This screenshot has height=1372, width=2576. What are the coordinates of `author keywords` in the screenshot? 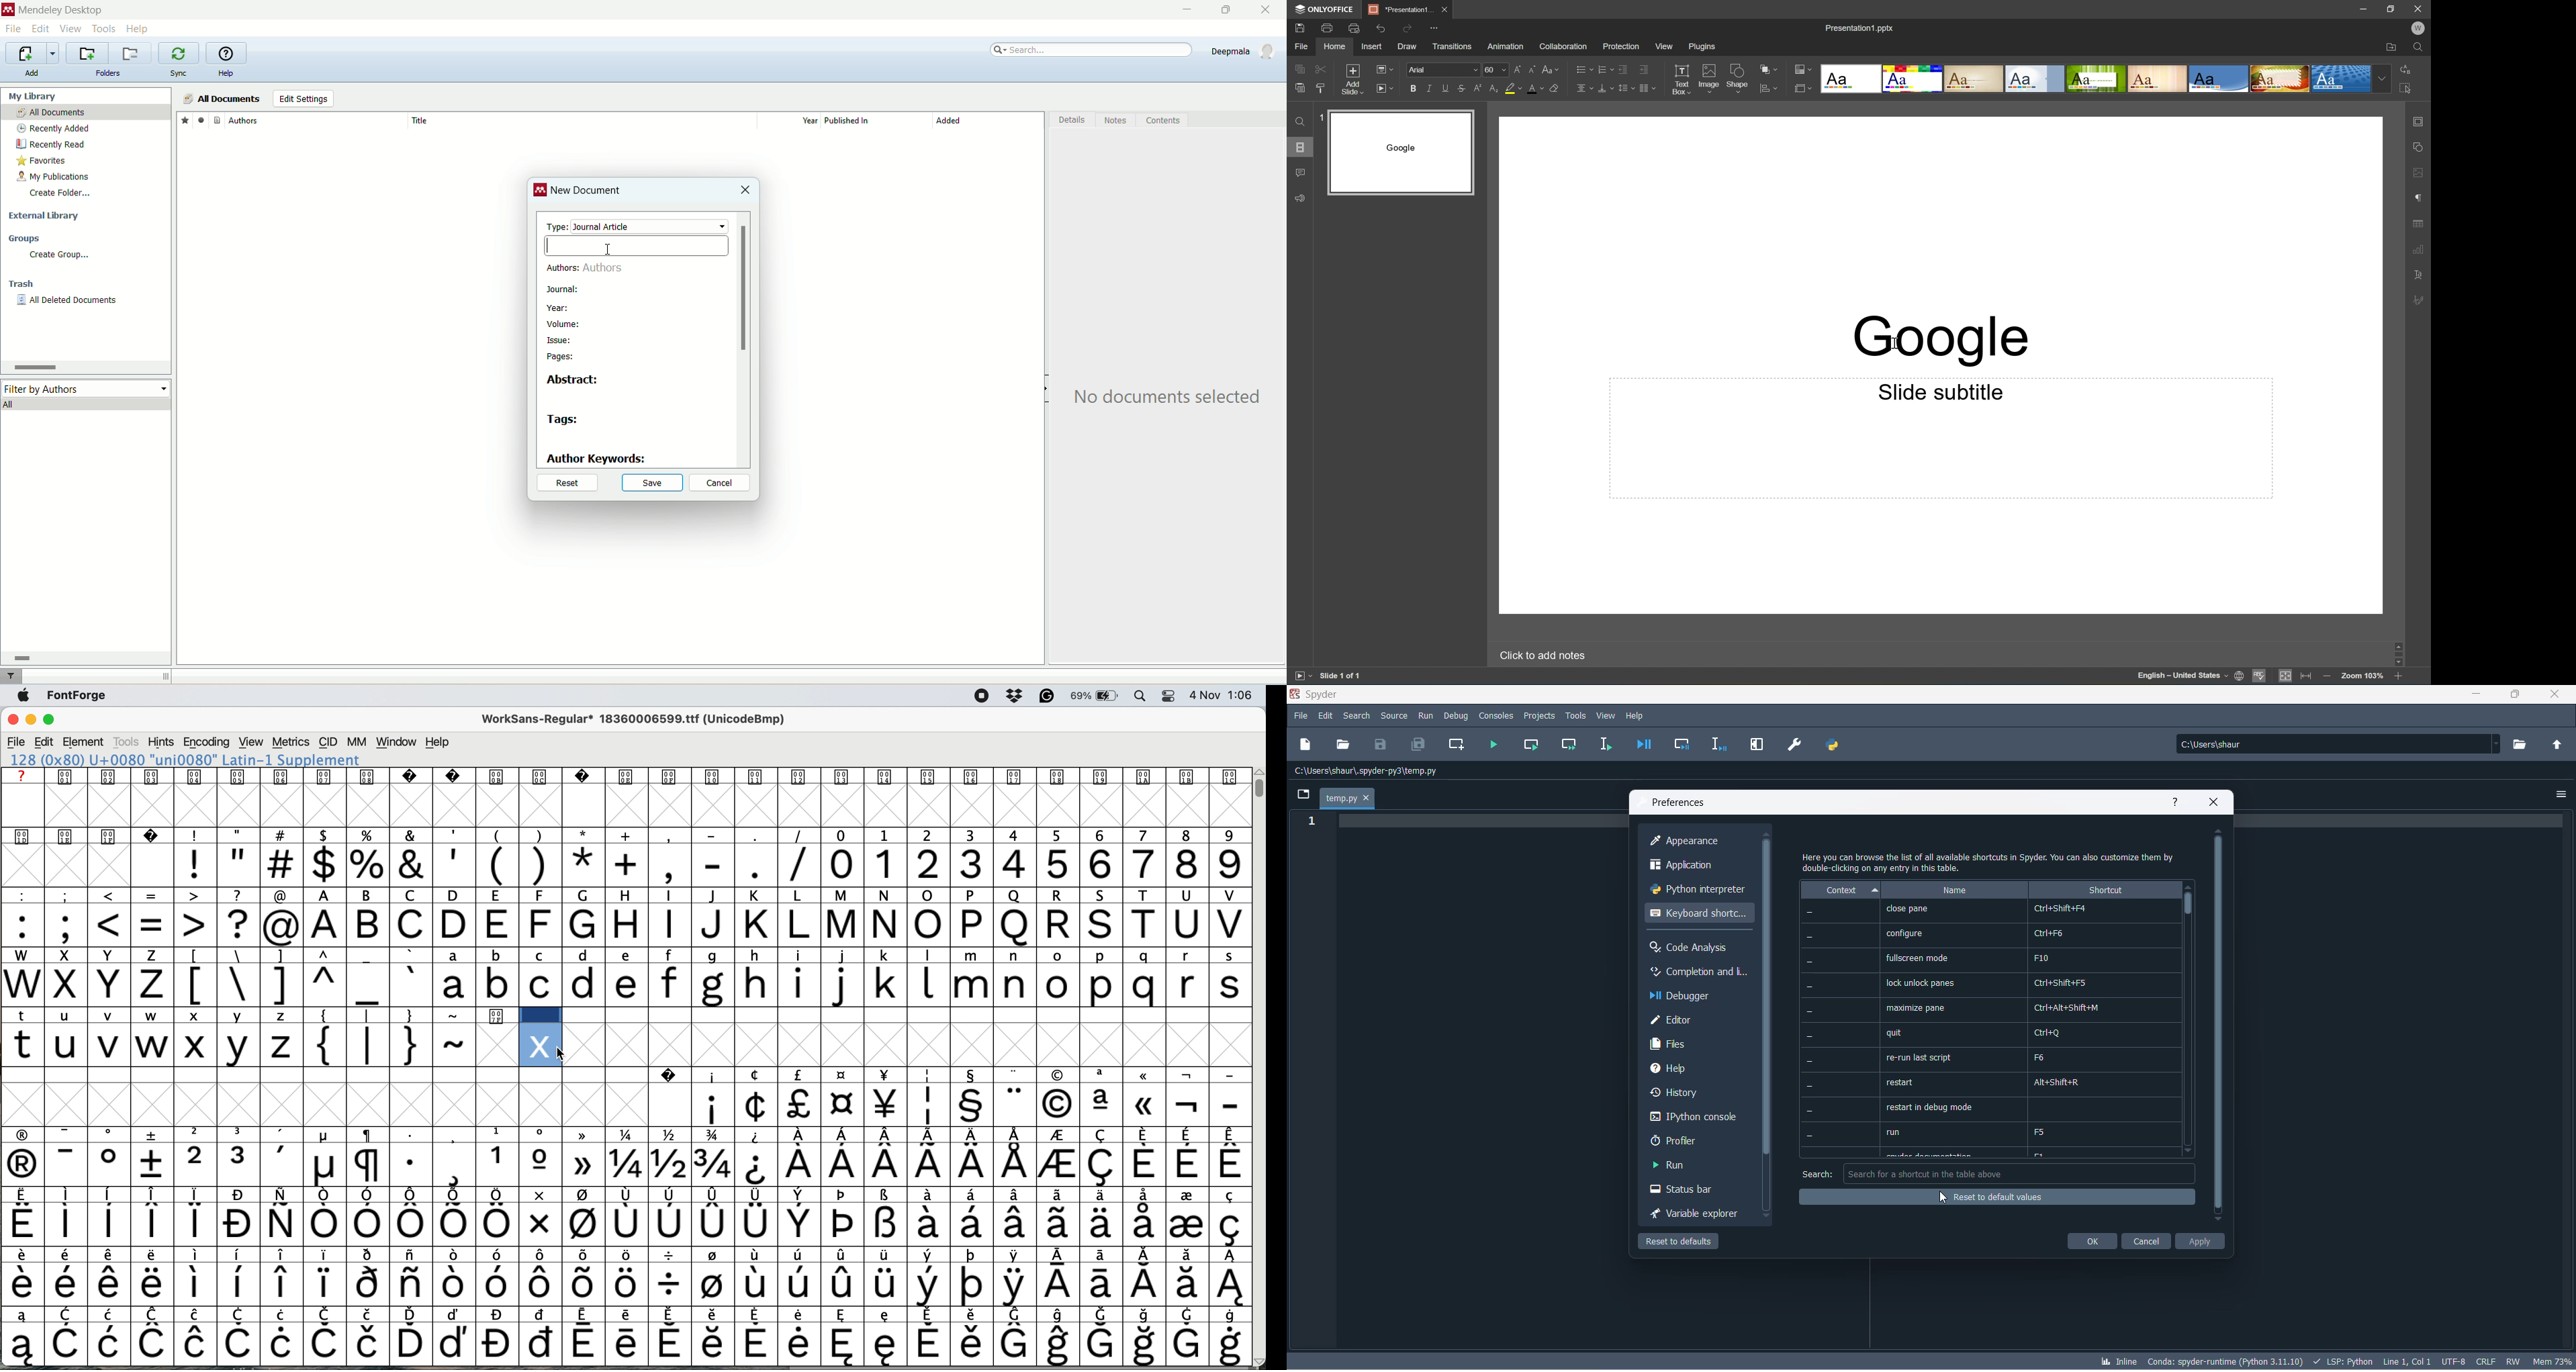 It's located at (597, 459).